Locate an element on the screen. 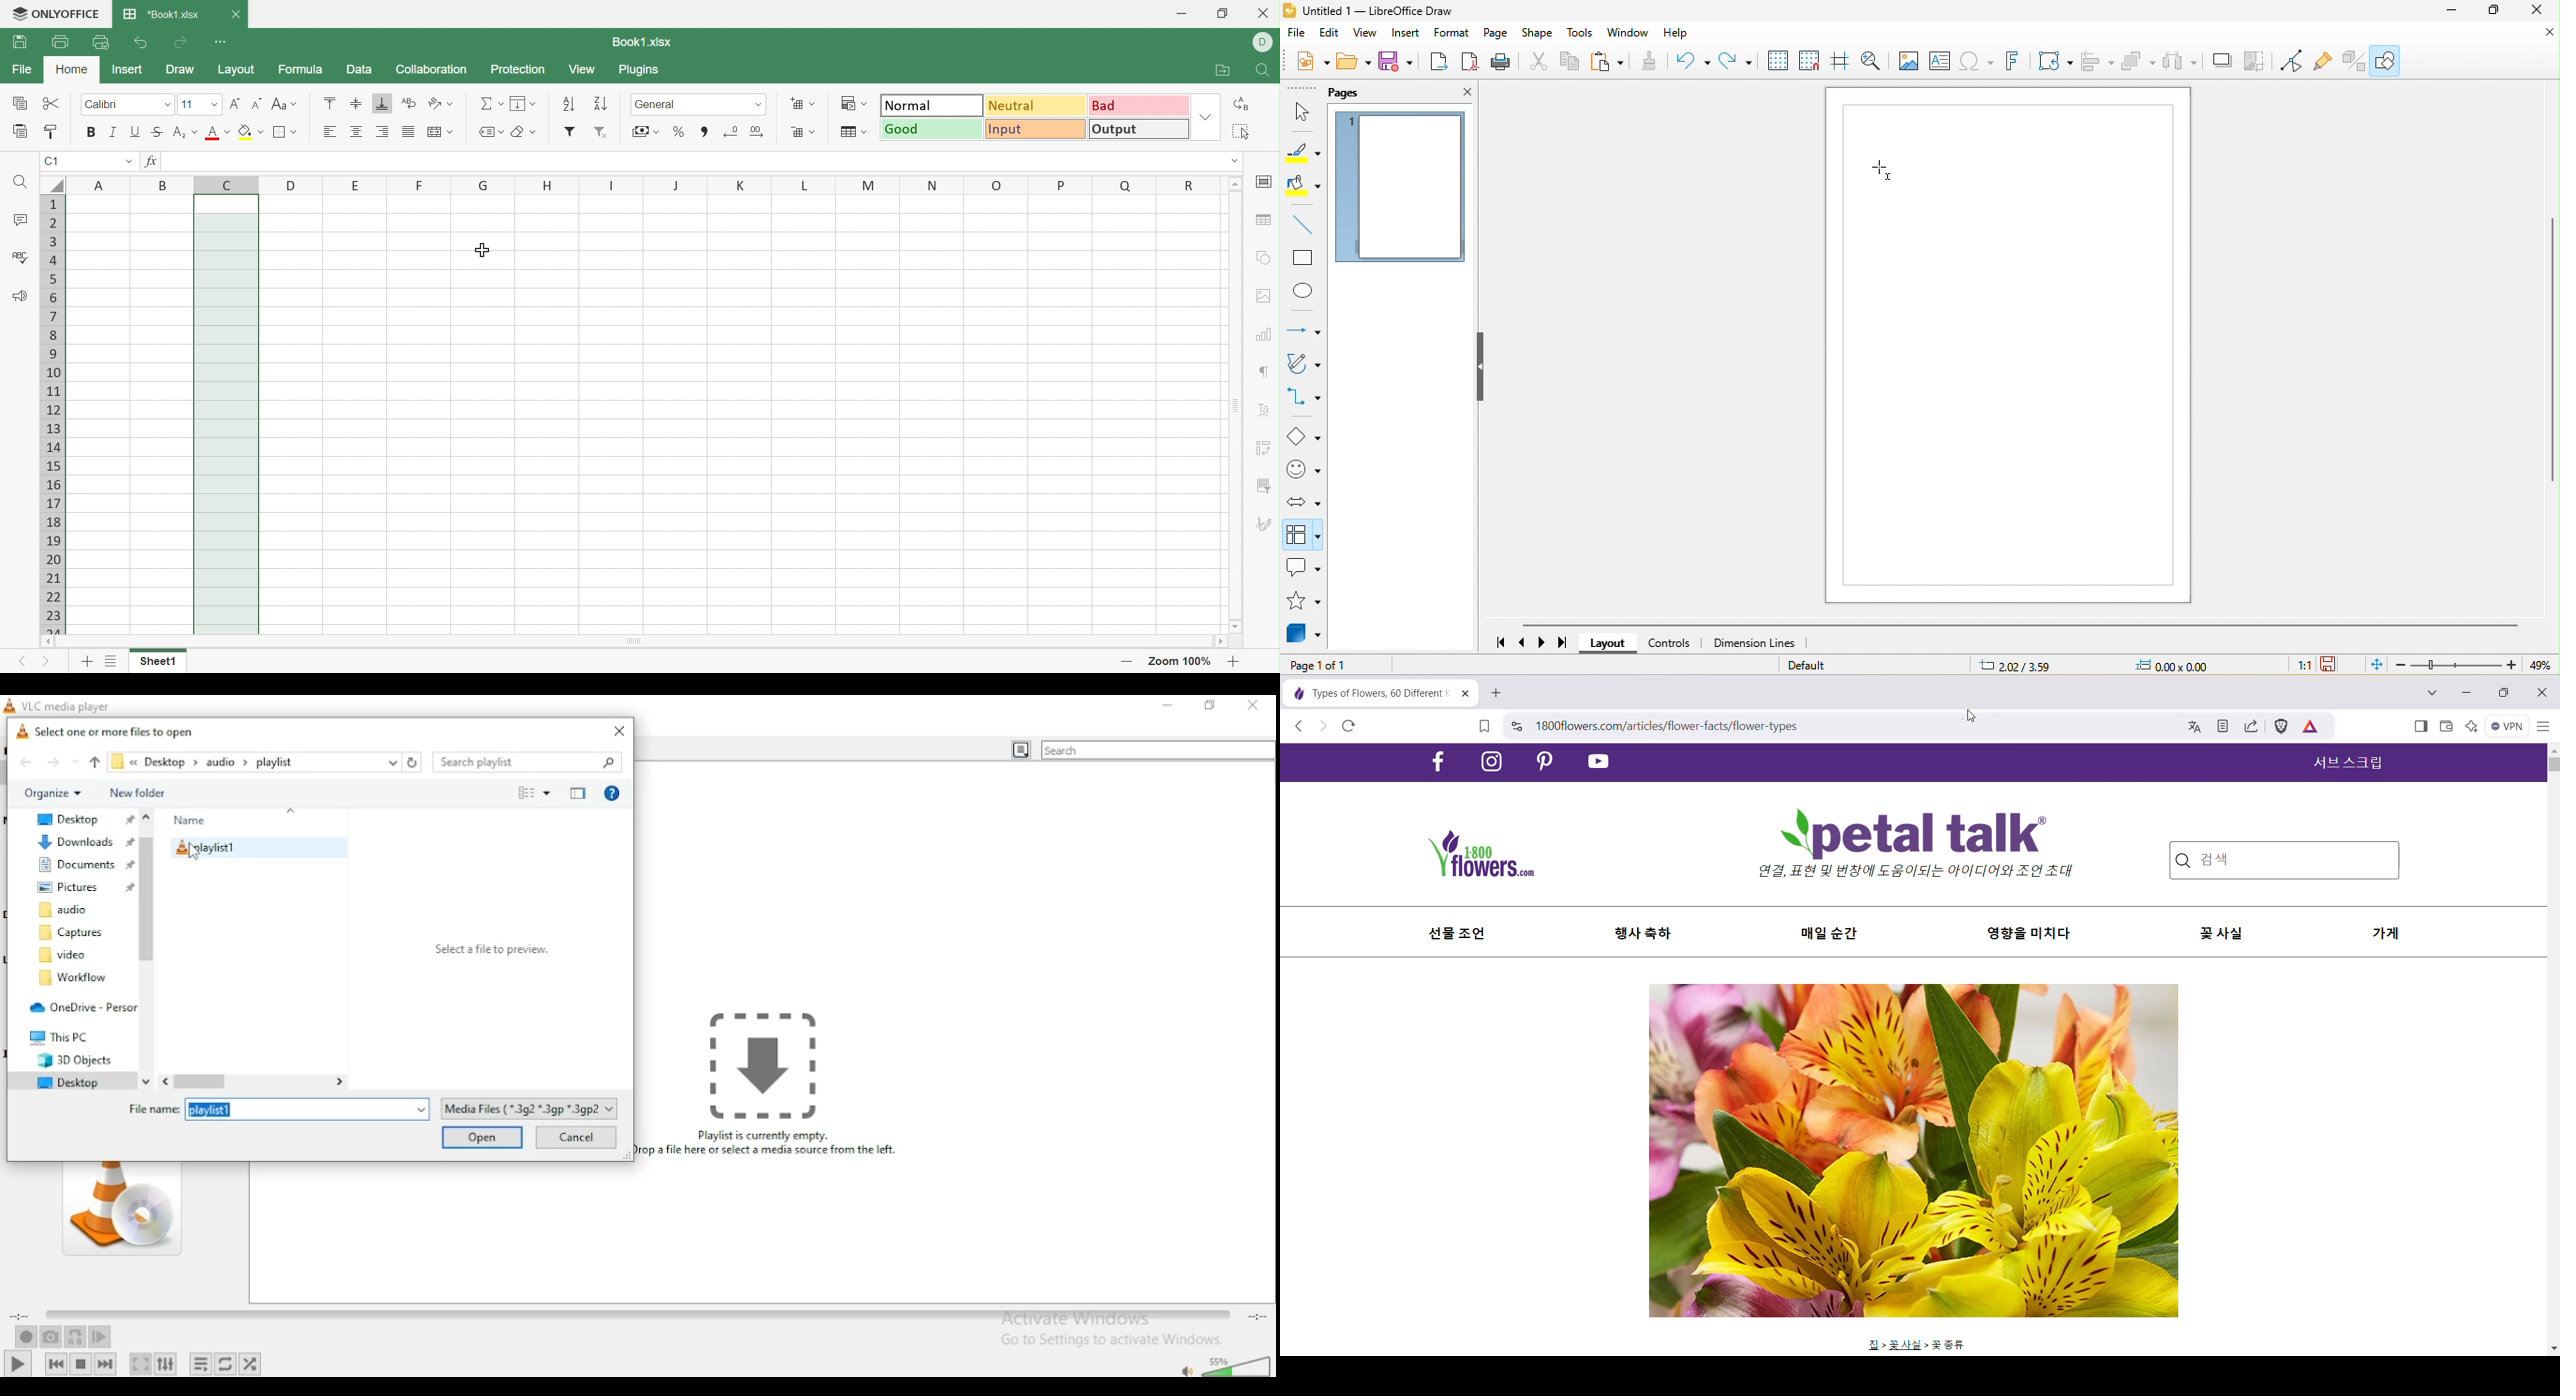 The width and height of the screenshot is (2576, 1400). page 1 is located at coordinates (1400, 189).